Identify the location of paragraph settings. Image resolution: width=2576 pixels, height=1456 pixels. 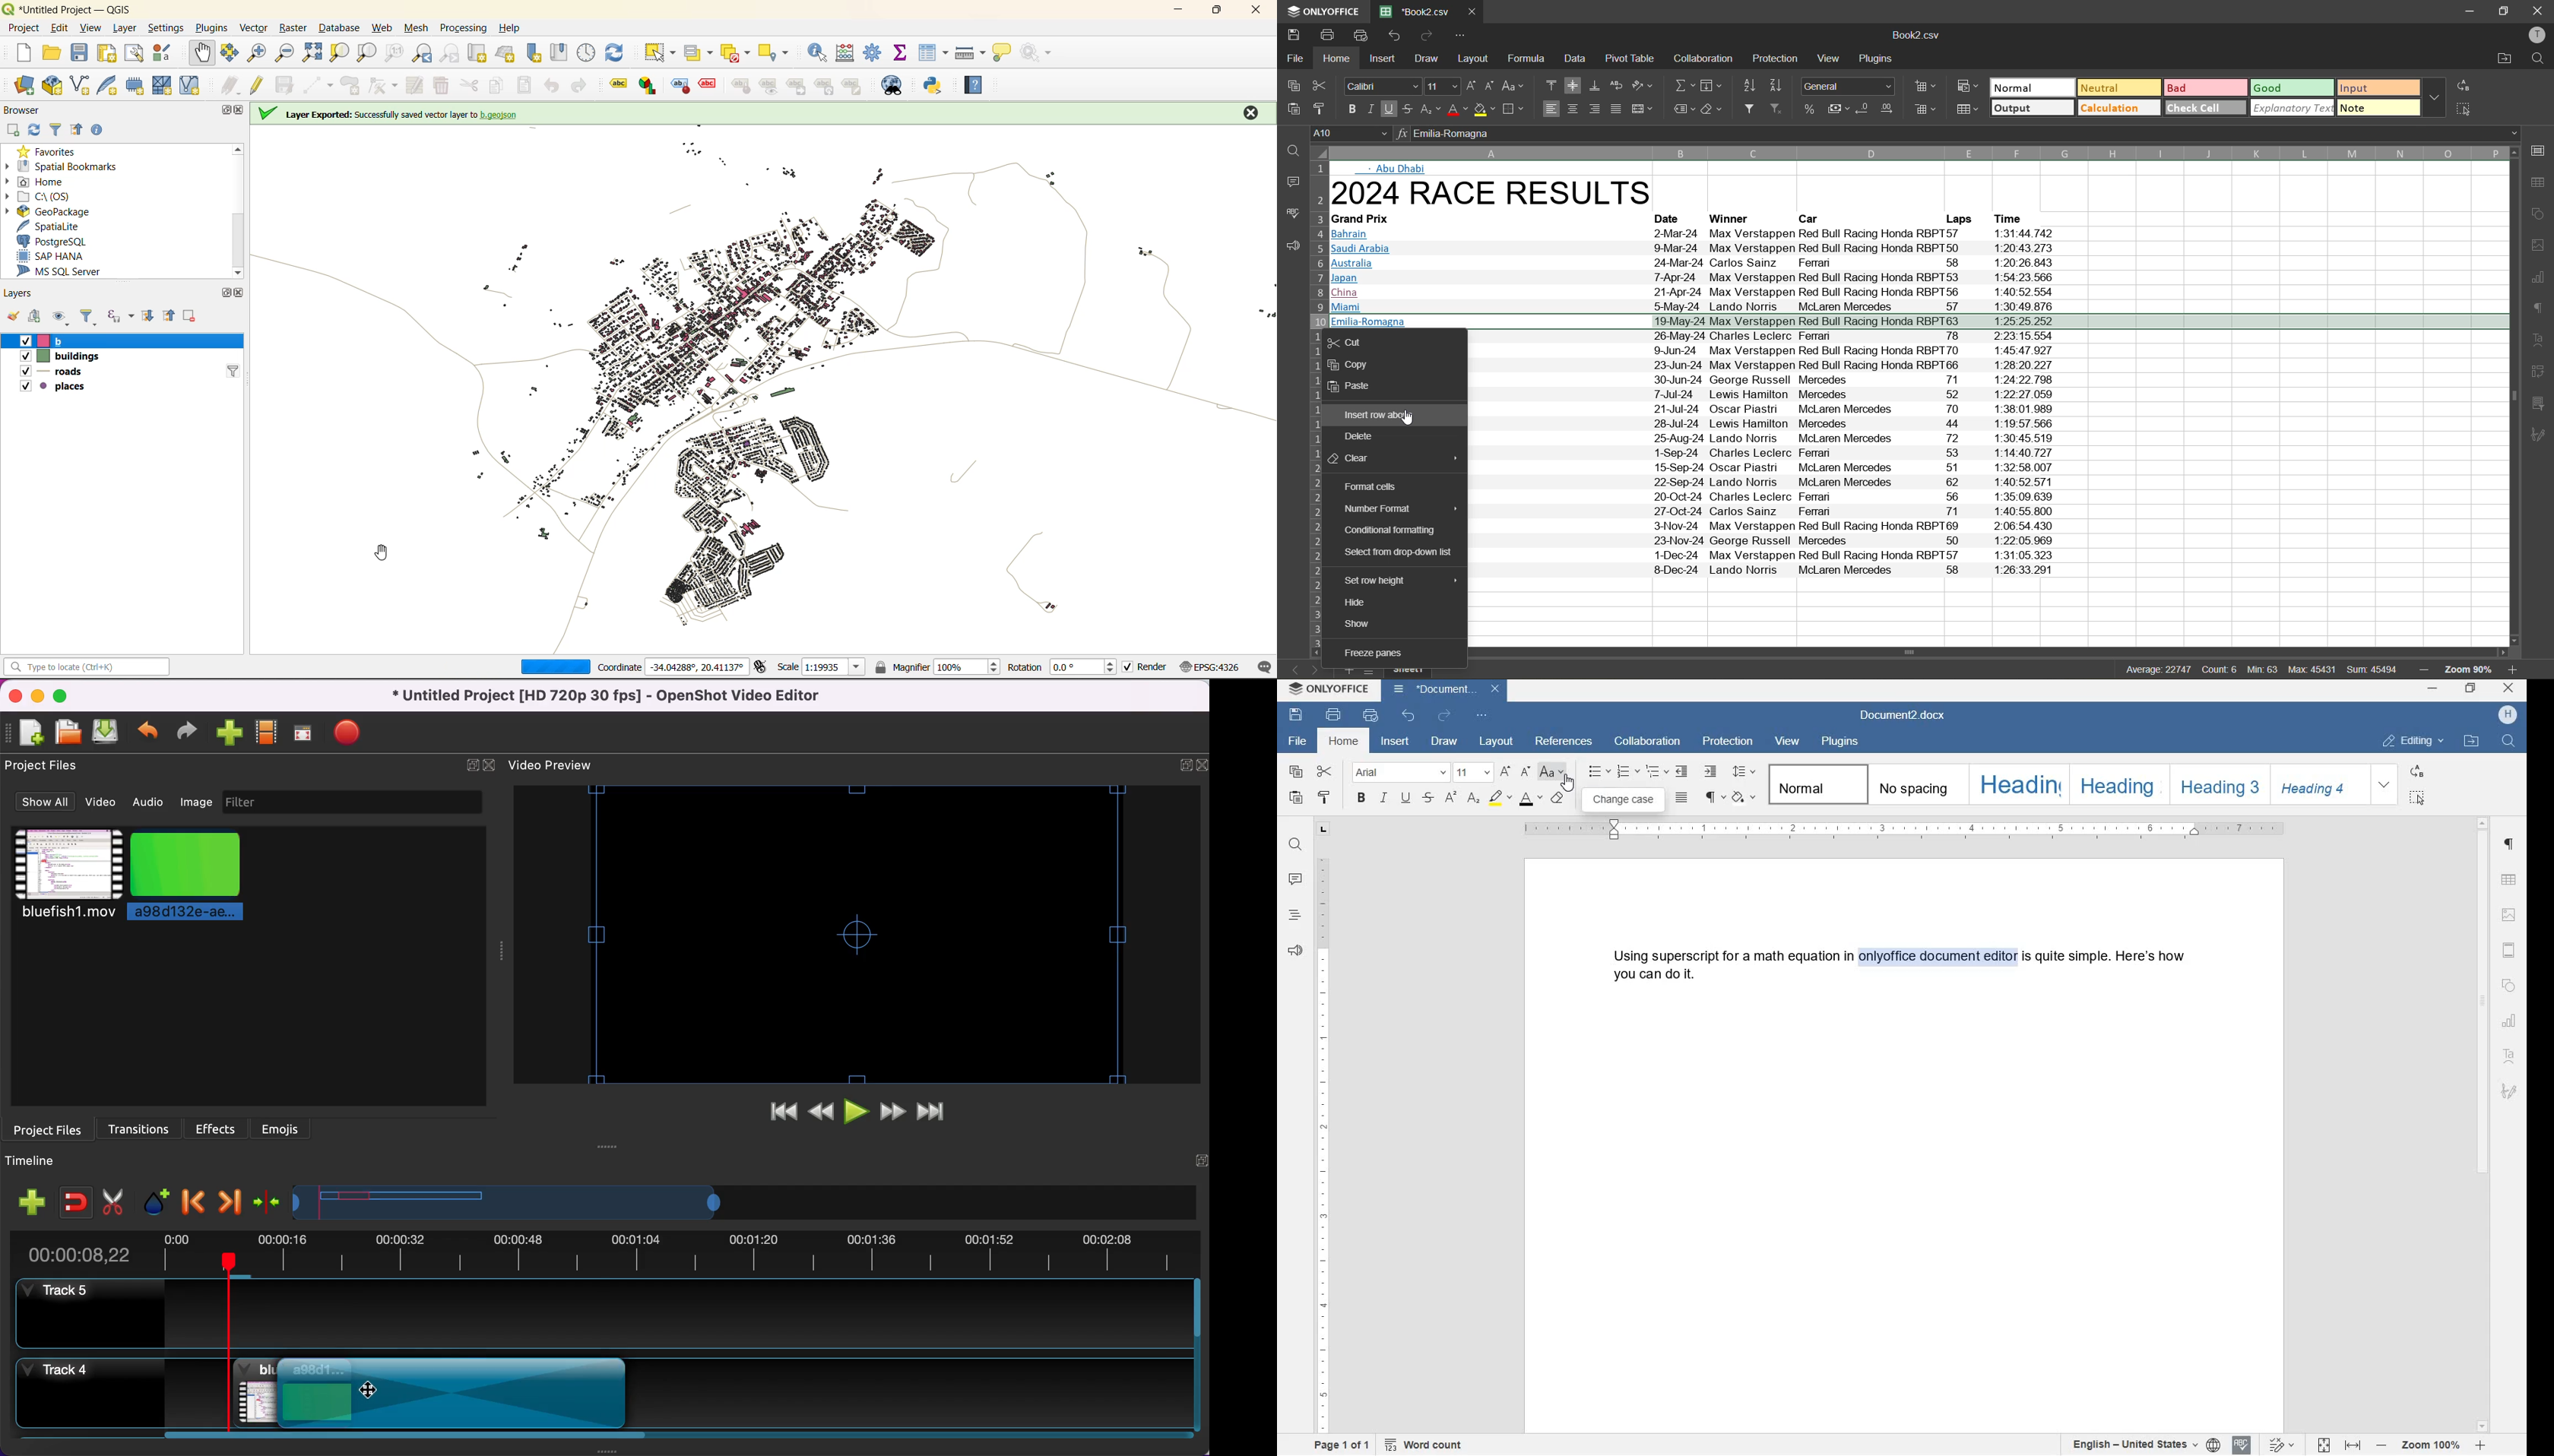
(2510, 845).